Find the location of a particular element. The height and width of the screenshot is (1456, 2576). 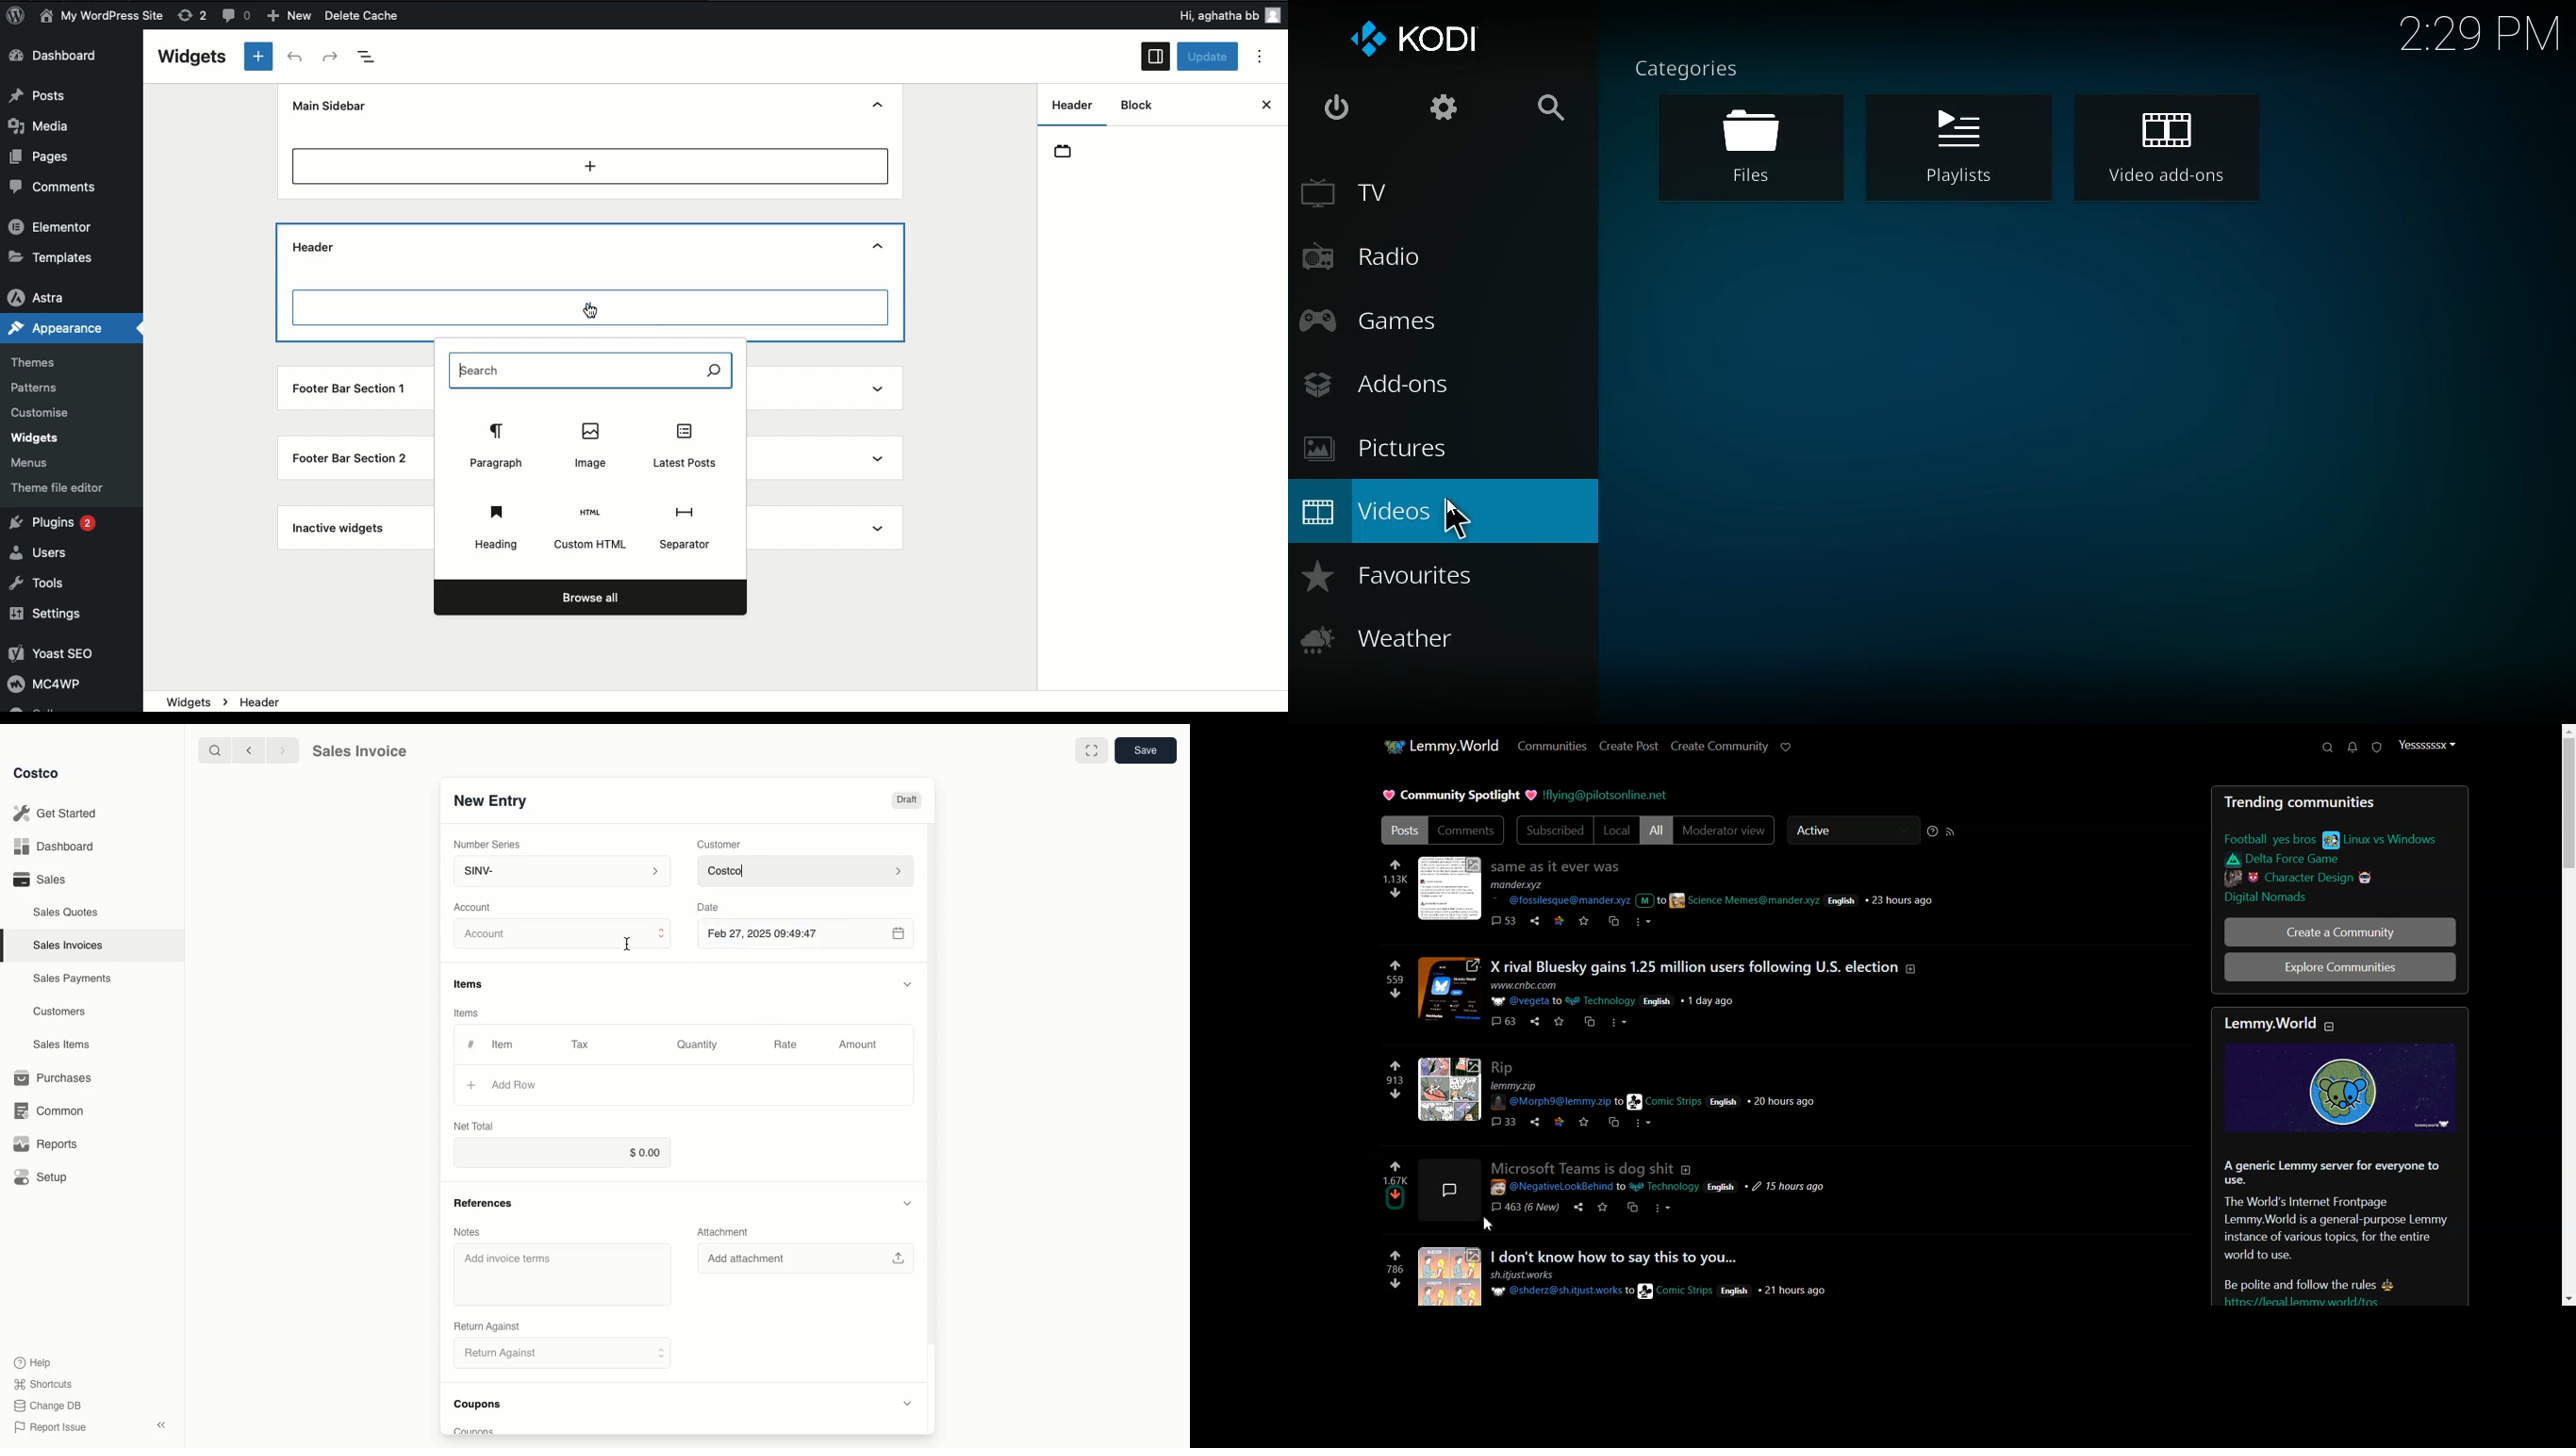

Sales Invoice is located at coordinates (359, 751).